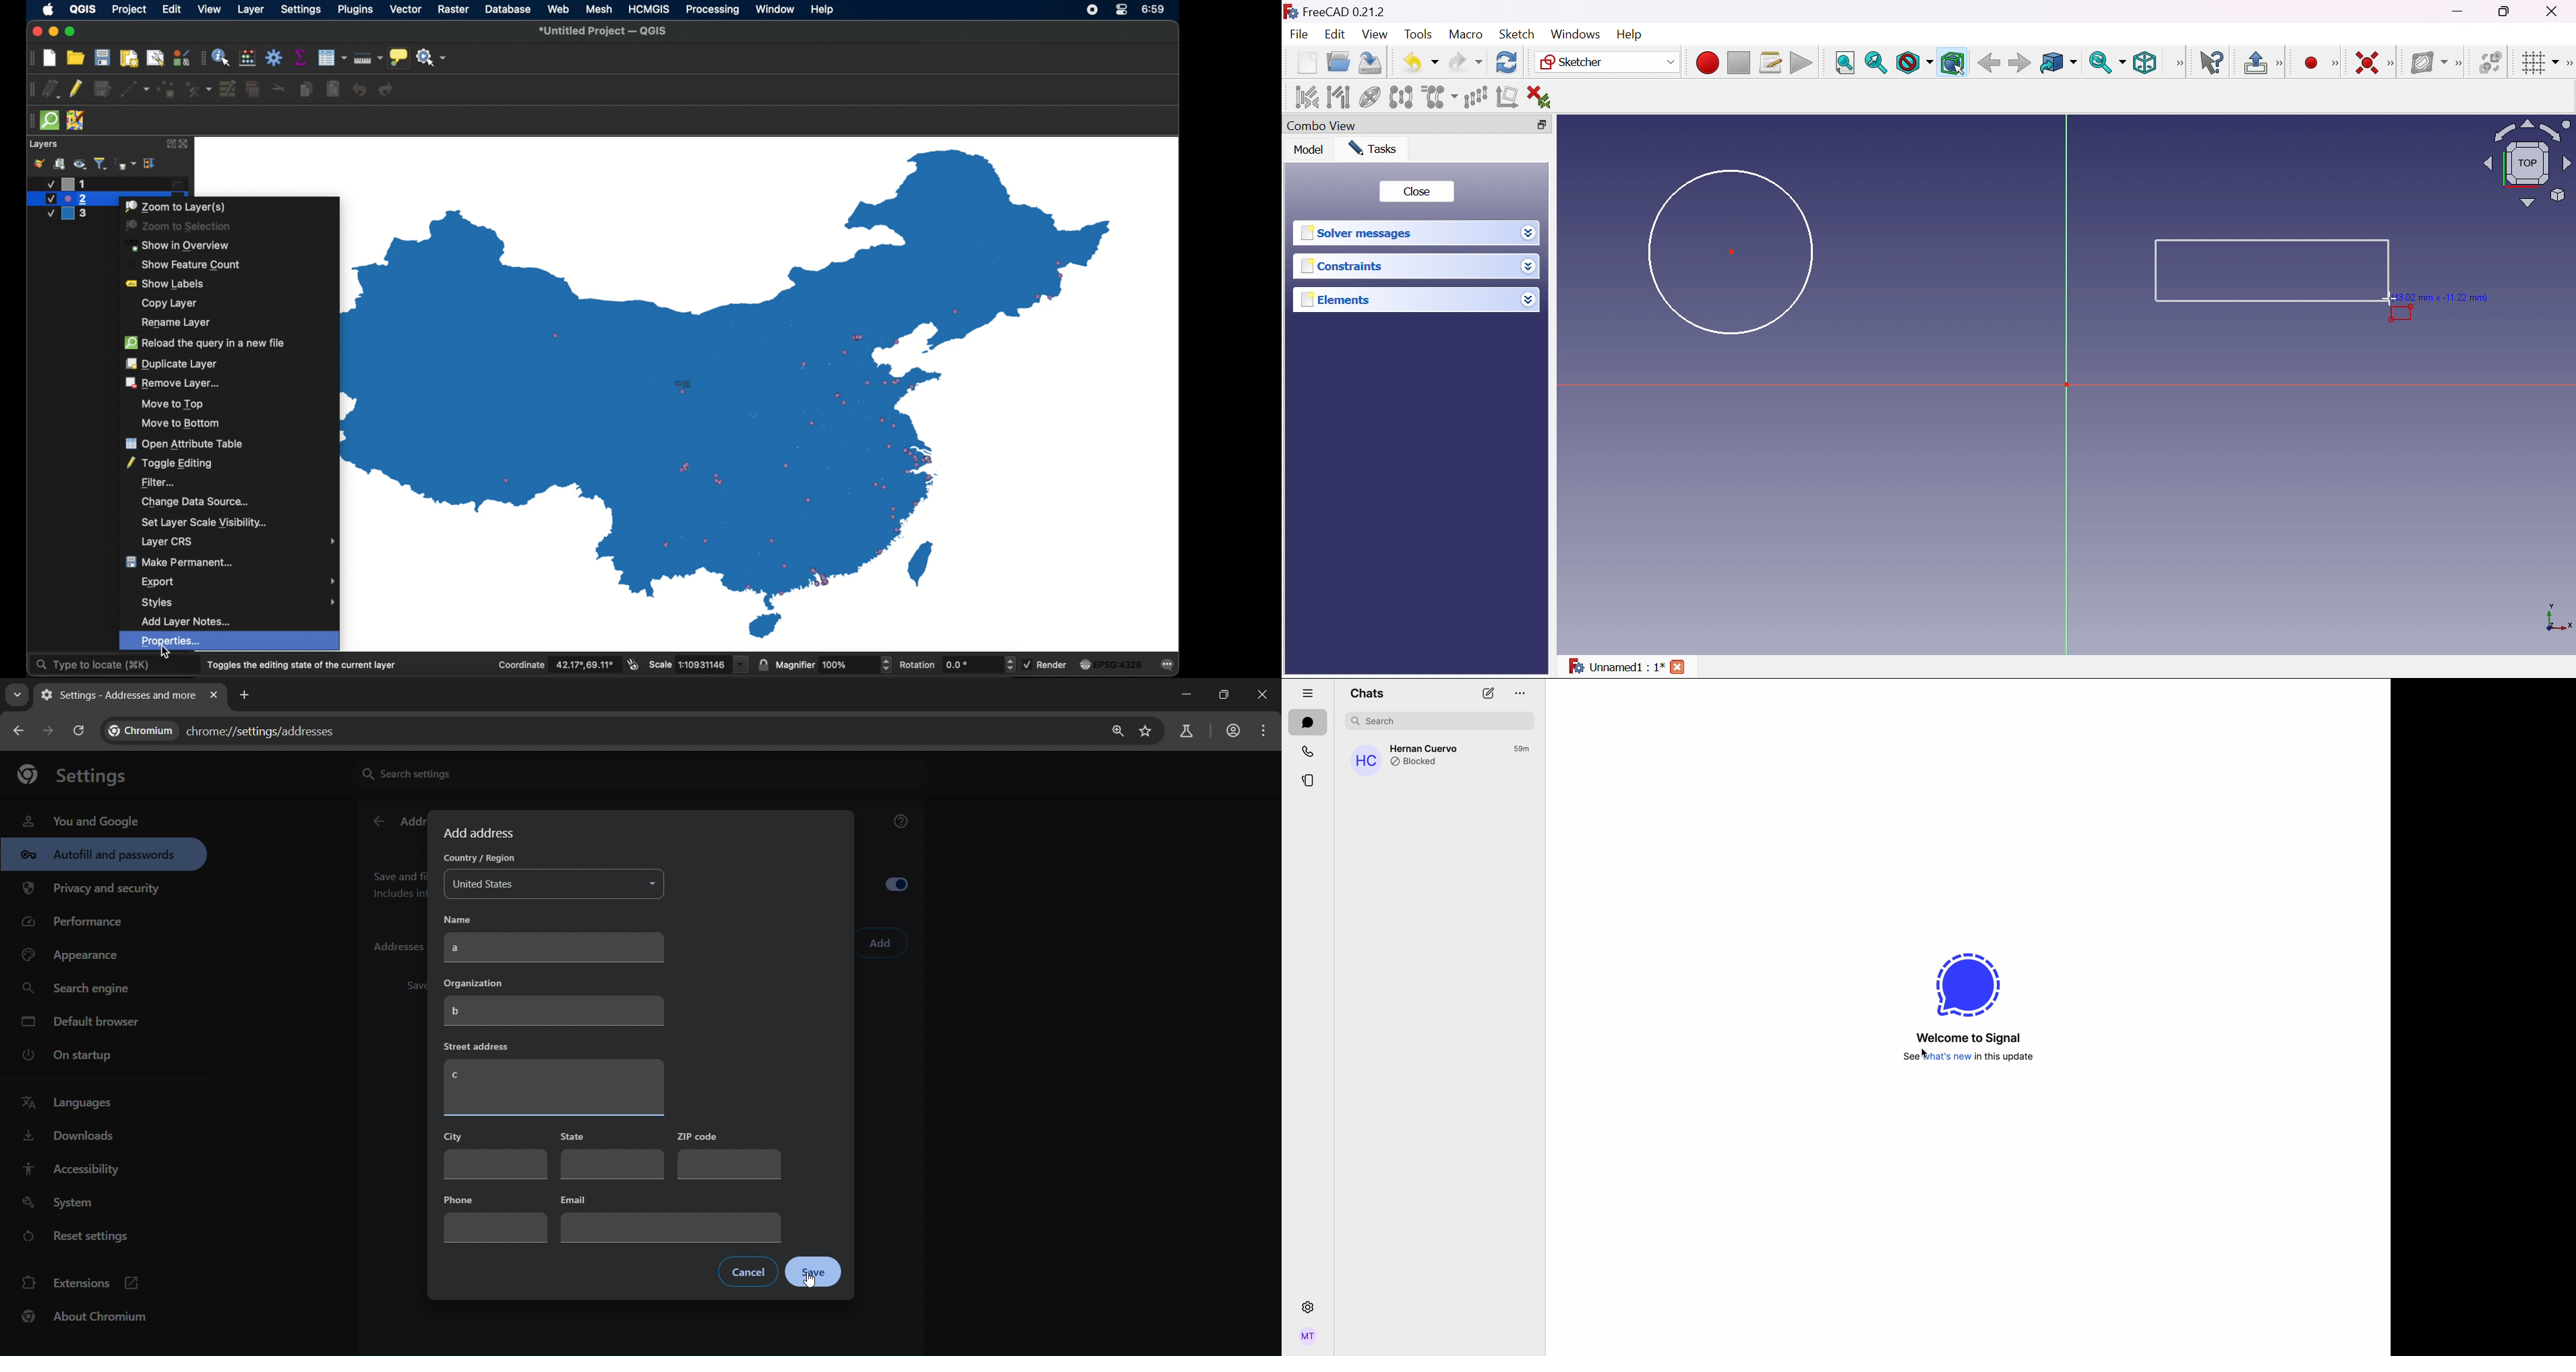  I want to click on time, so click(1155, 10).